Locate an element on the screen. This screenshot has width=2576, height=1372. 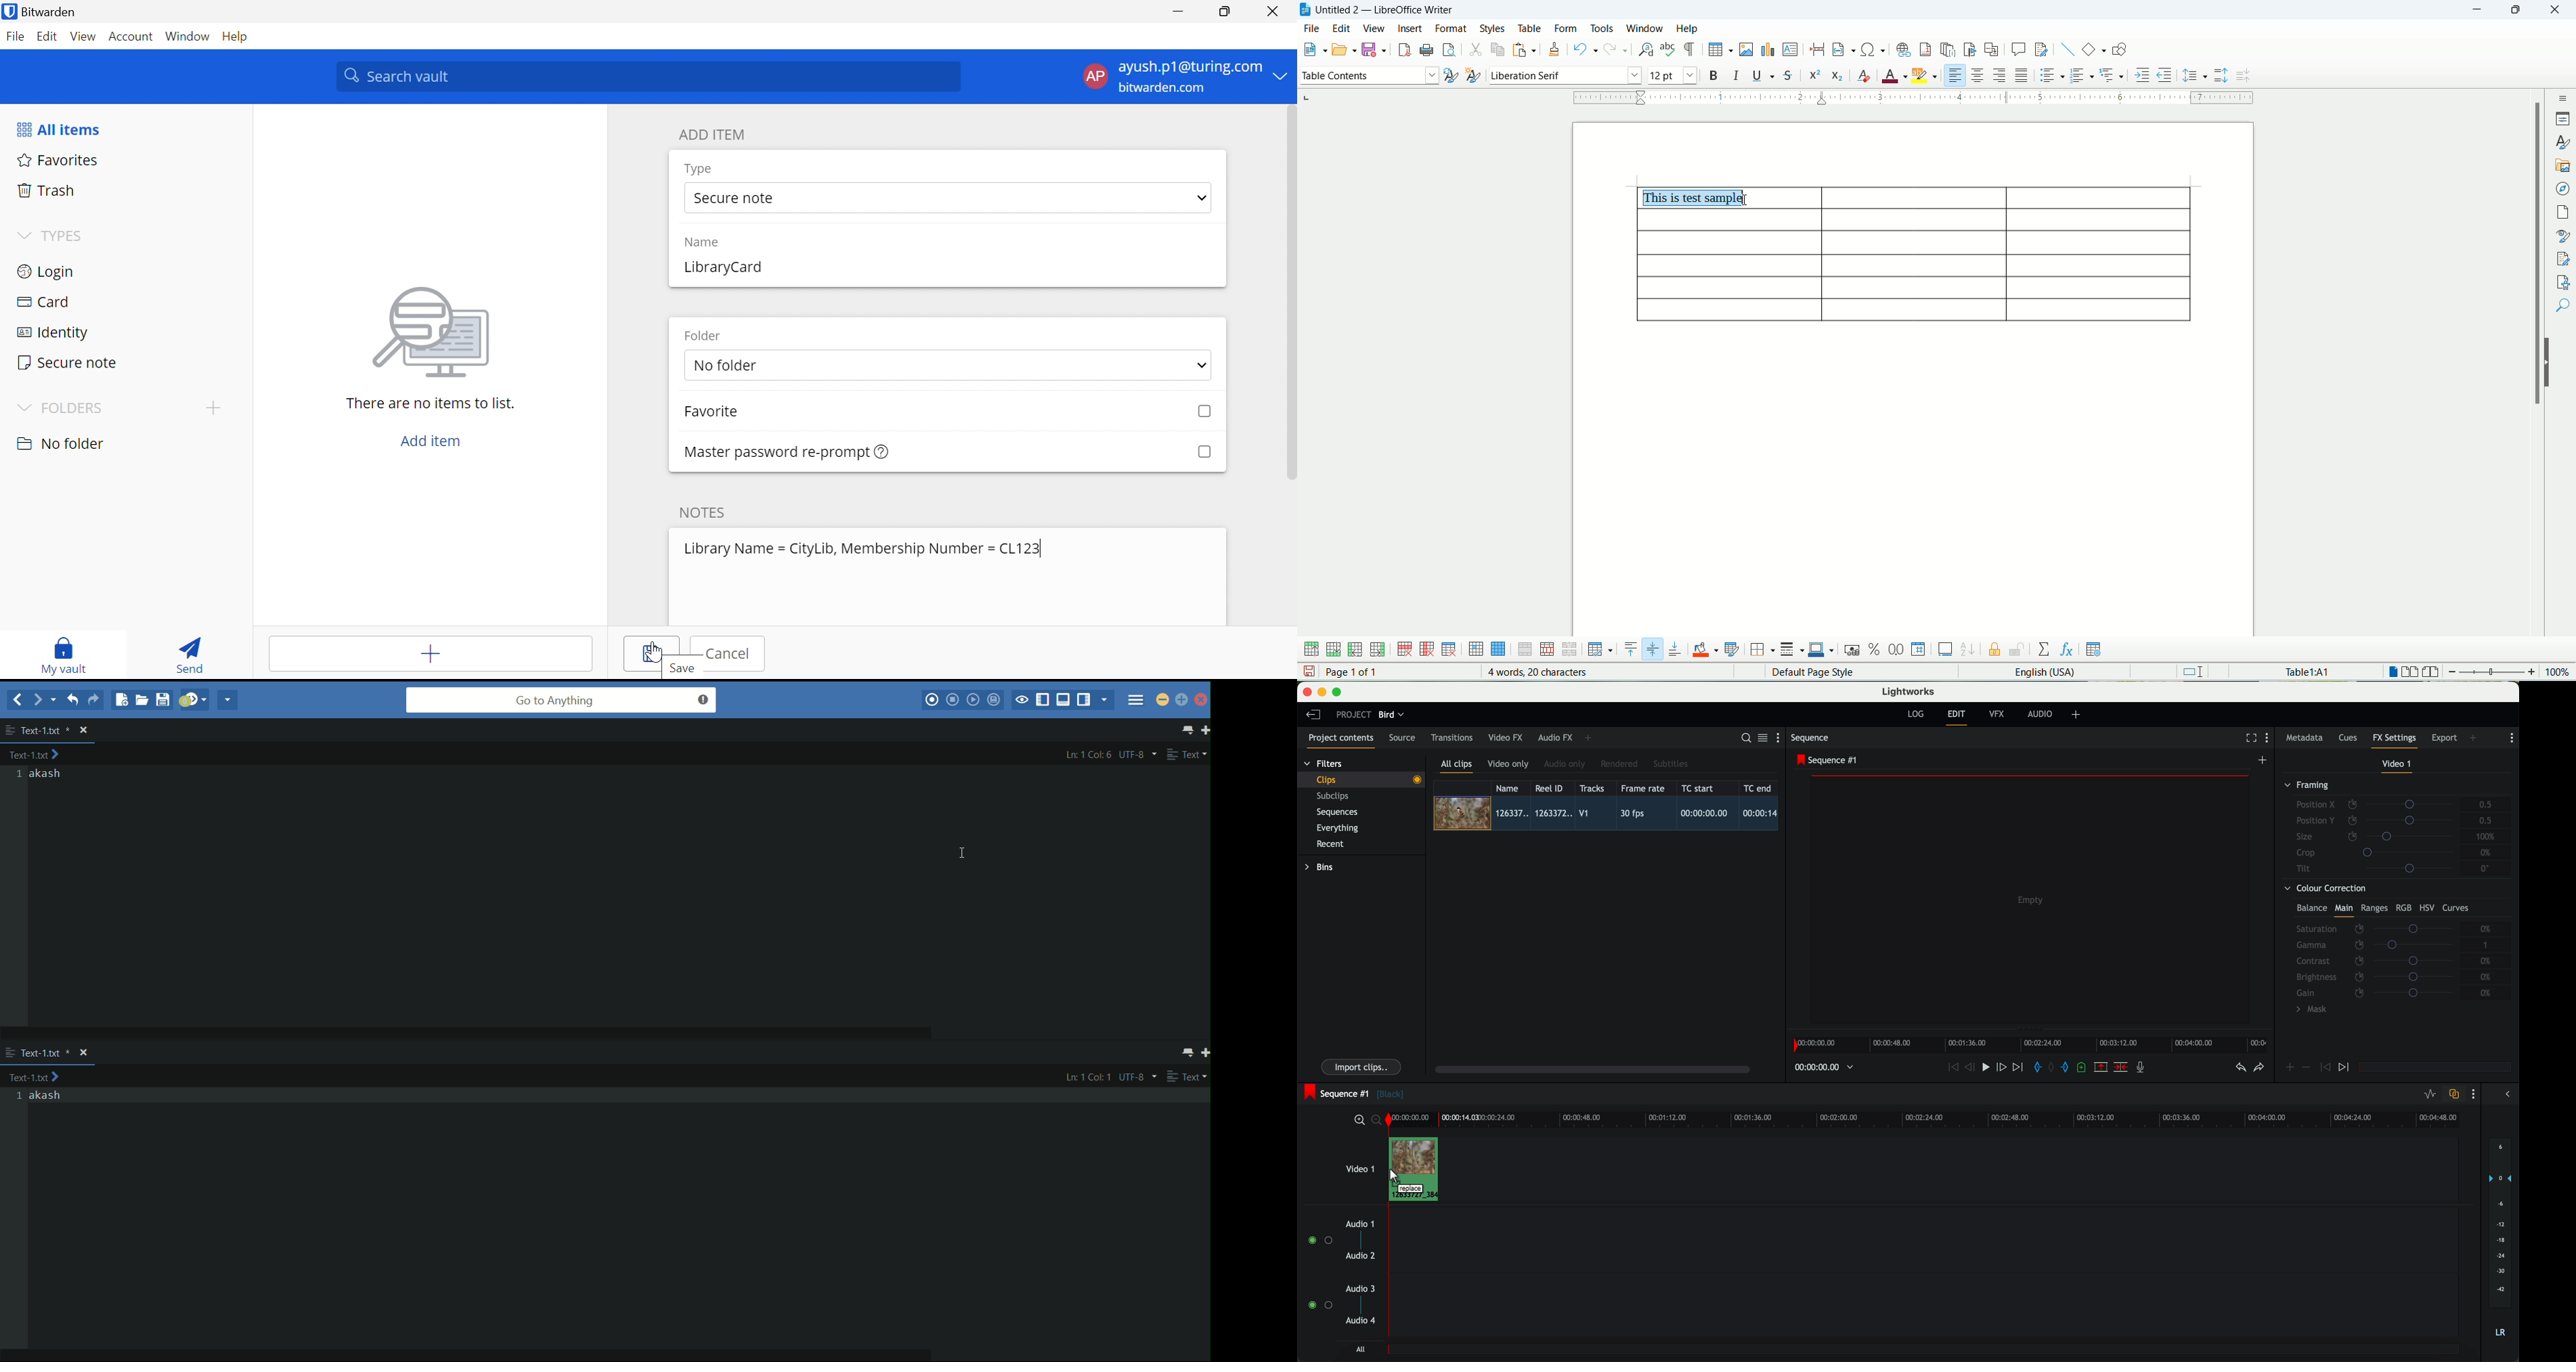
fullscreen is located at coordinates (2249, 737).